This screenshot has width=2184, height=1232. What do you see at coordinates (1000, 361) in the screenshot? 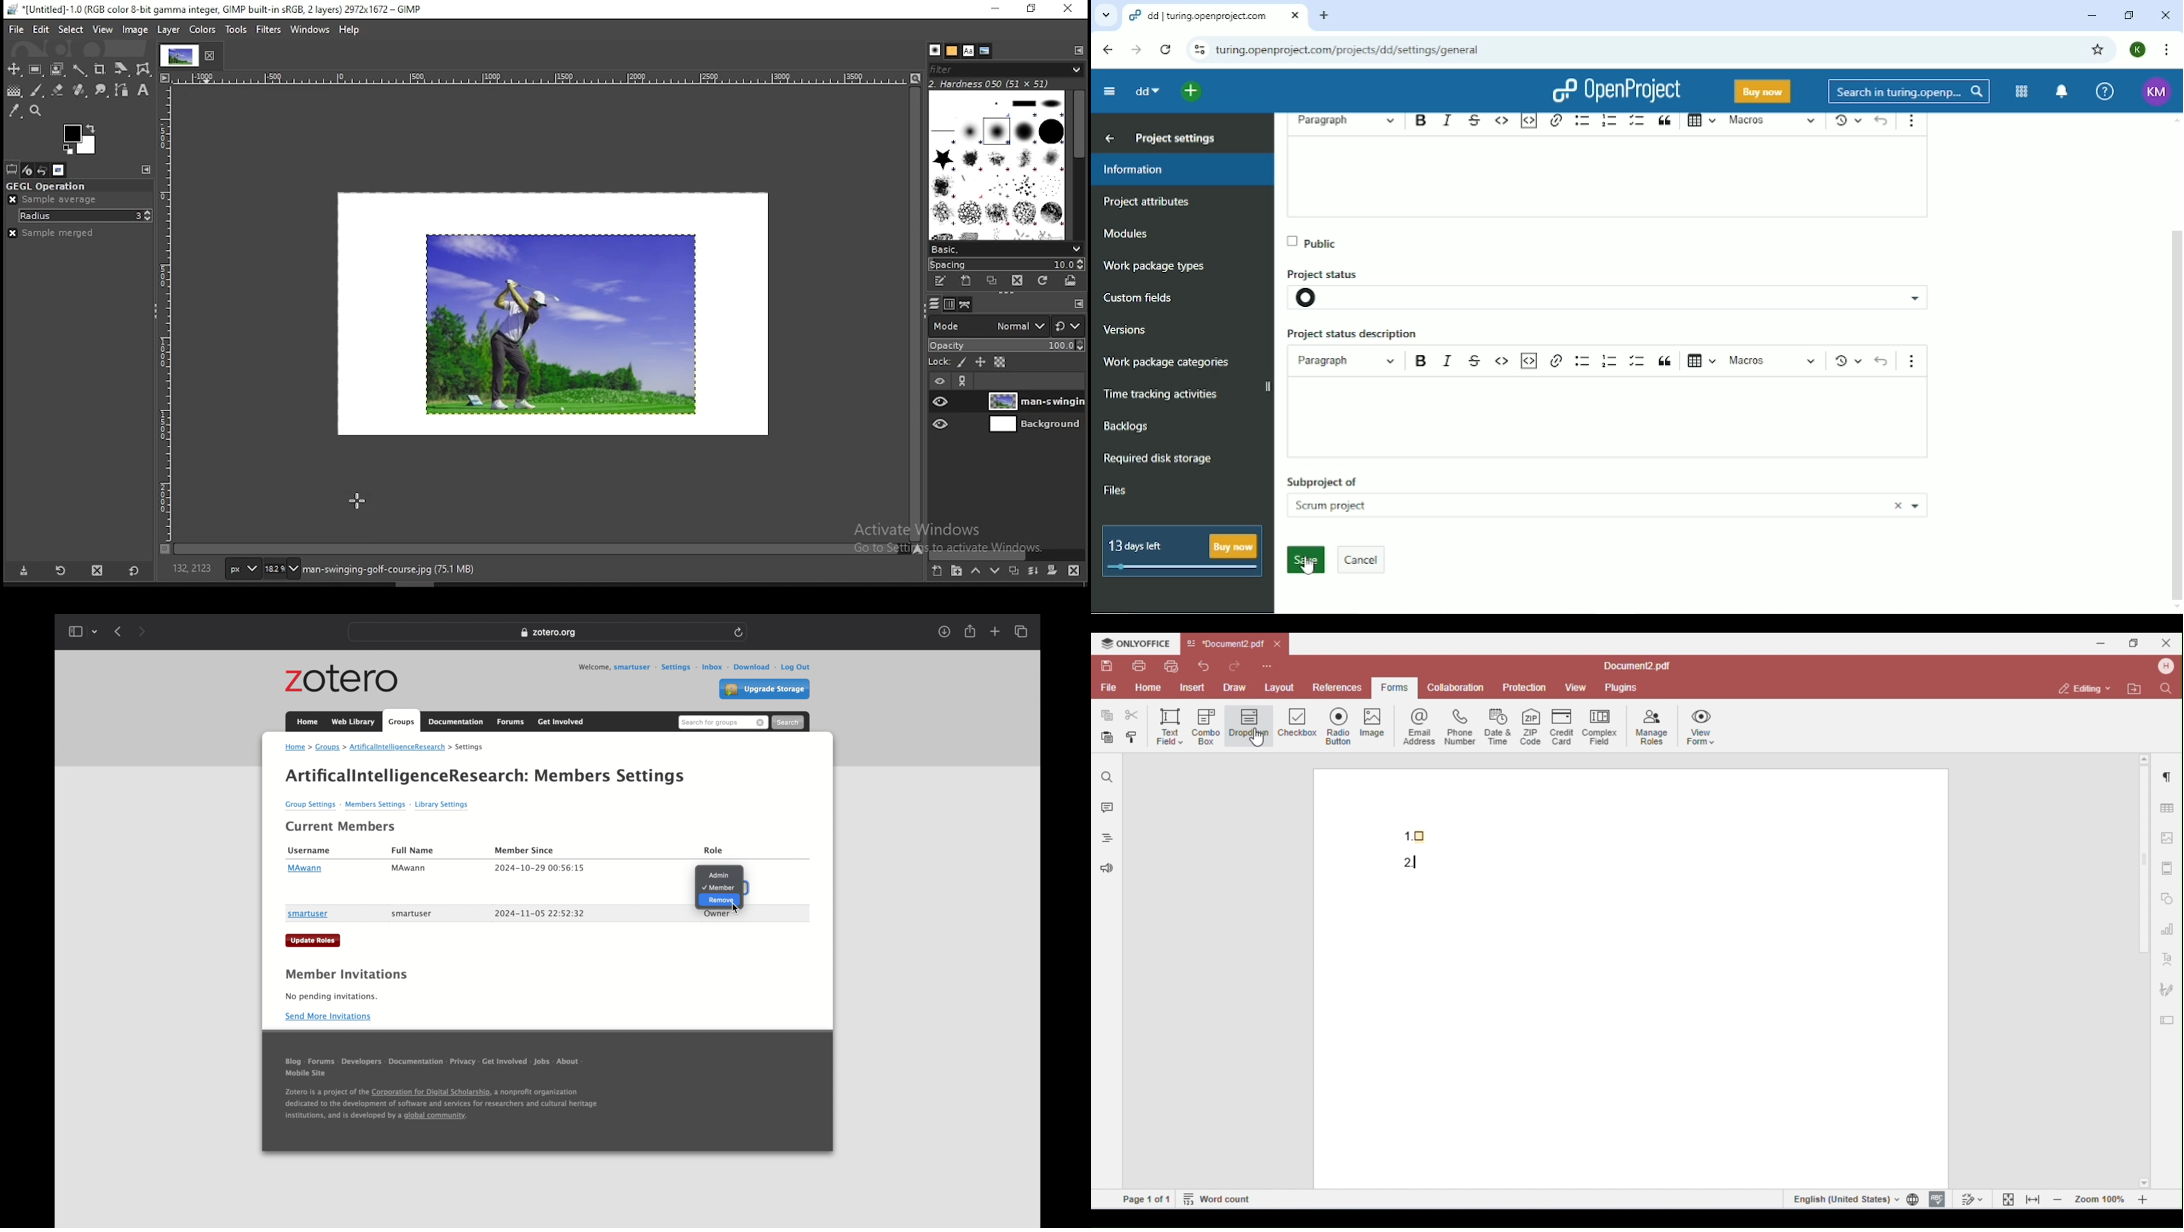
I see `lock alpha channel` at bounding box center [1000, 361].